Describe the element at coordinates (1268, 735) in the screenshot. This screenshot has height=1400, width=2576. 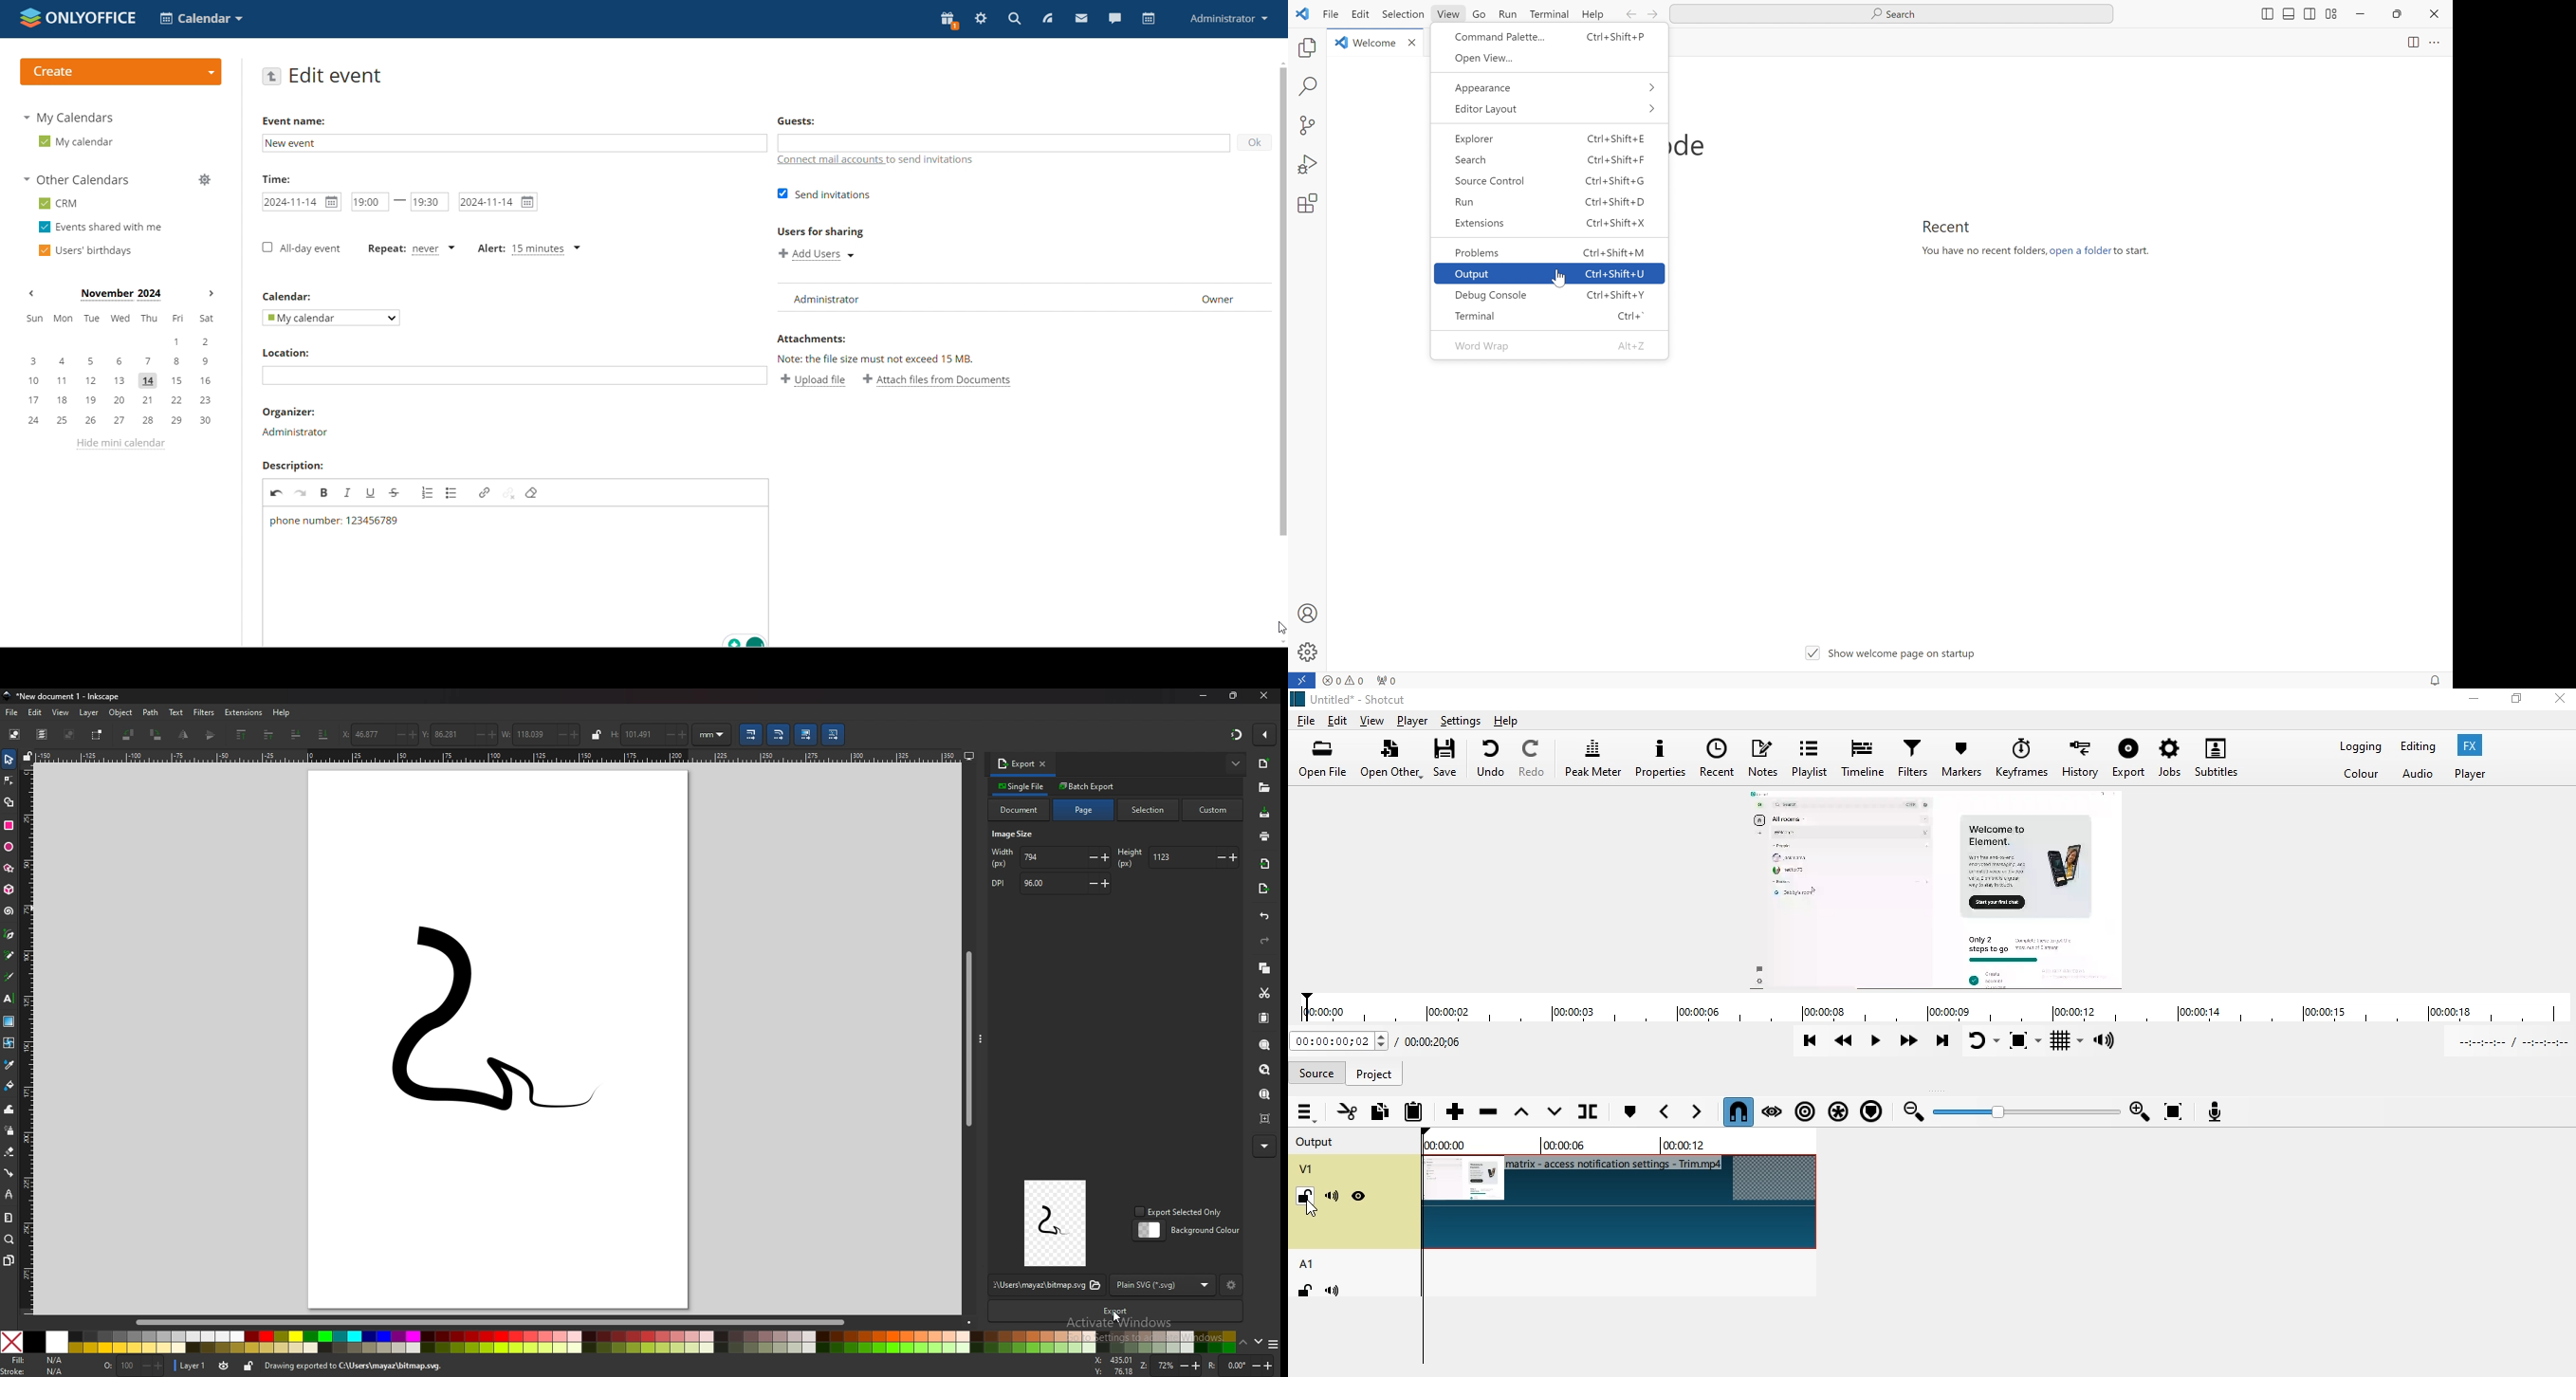
I see `enable snapping` at that location.